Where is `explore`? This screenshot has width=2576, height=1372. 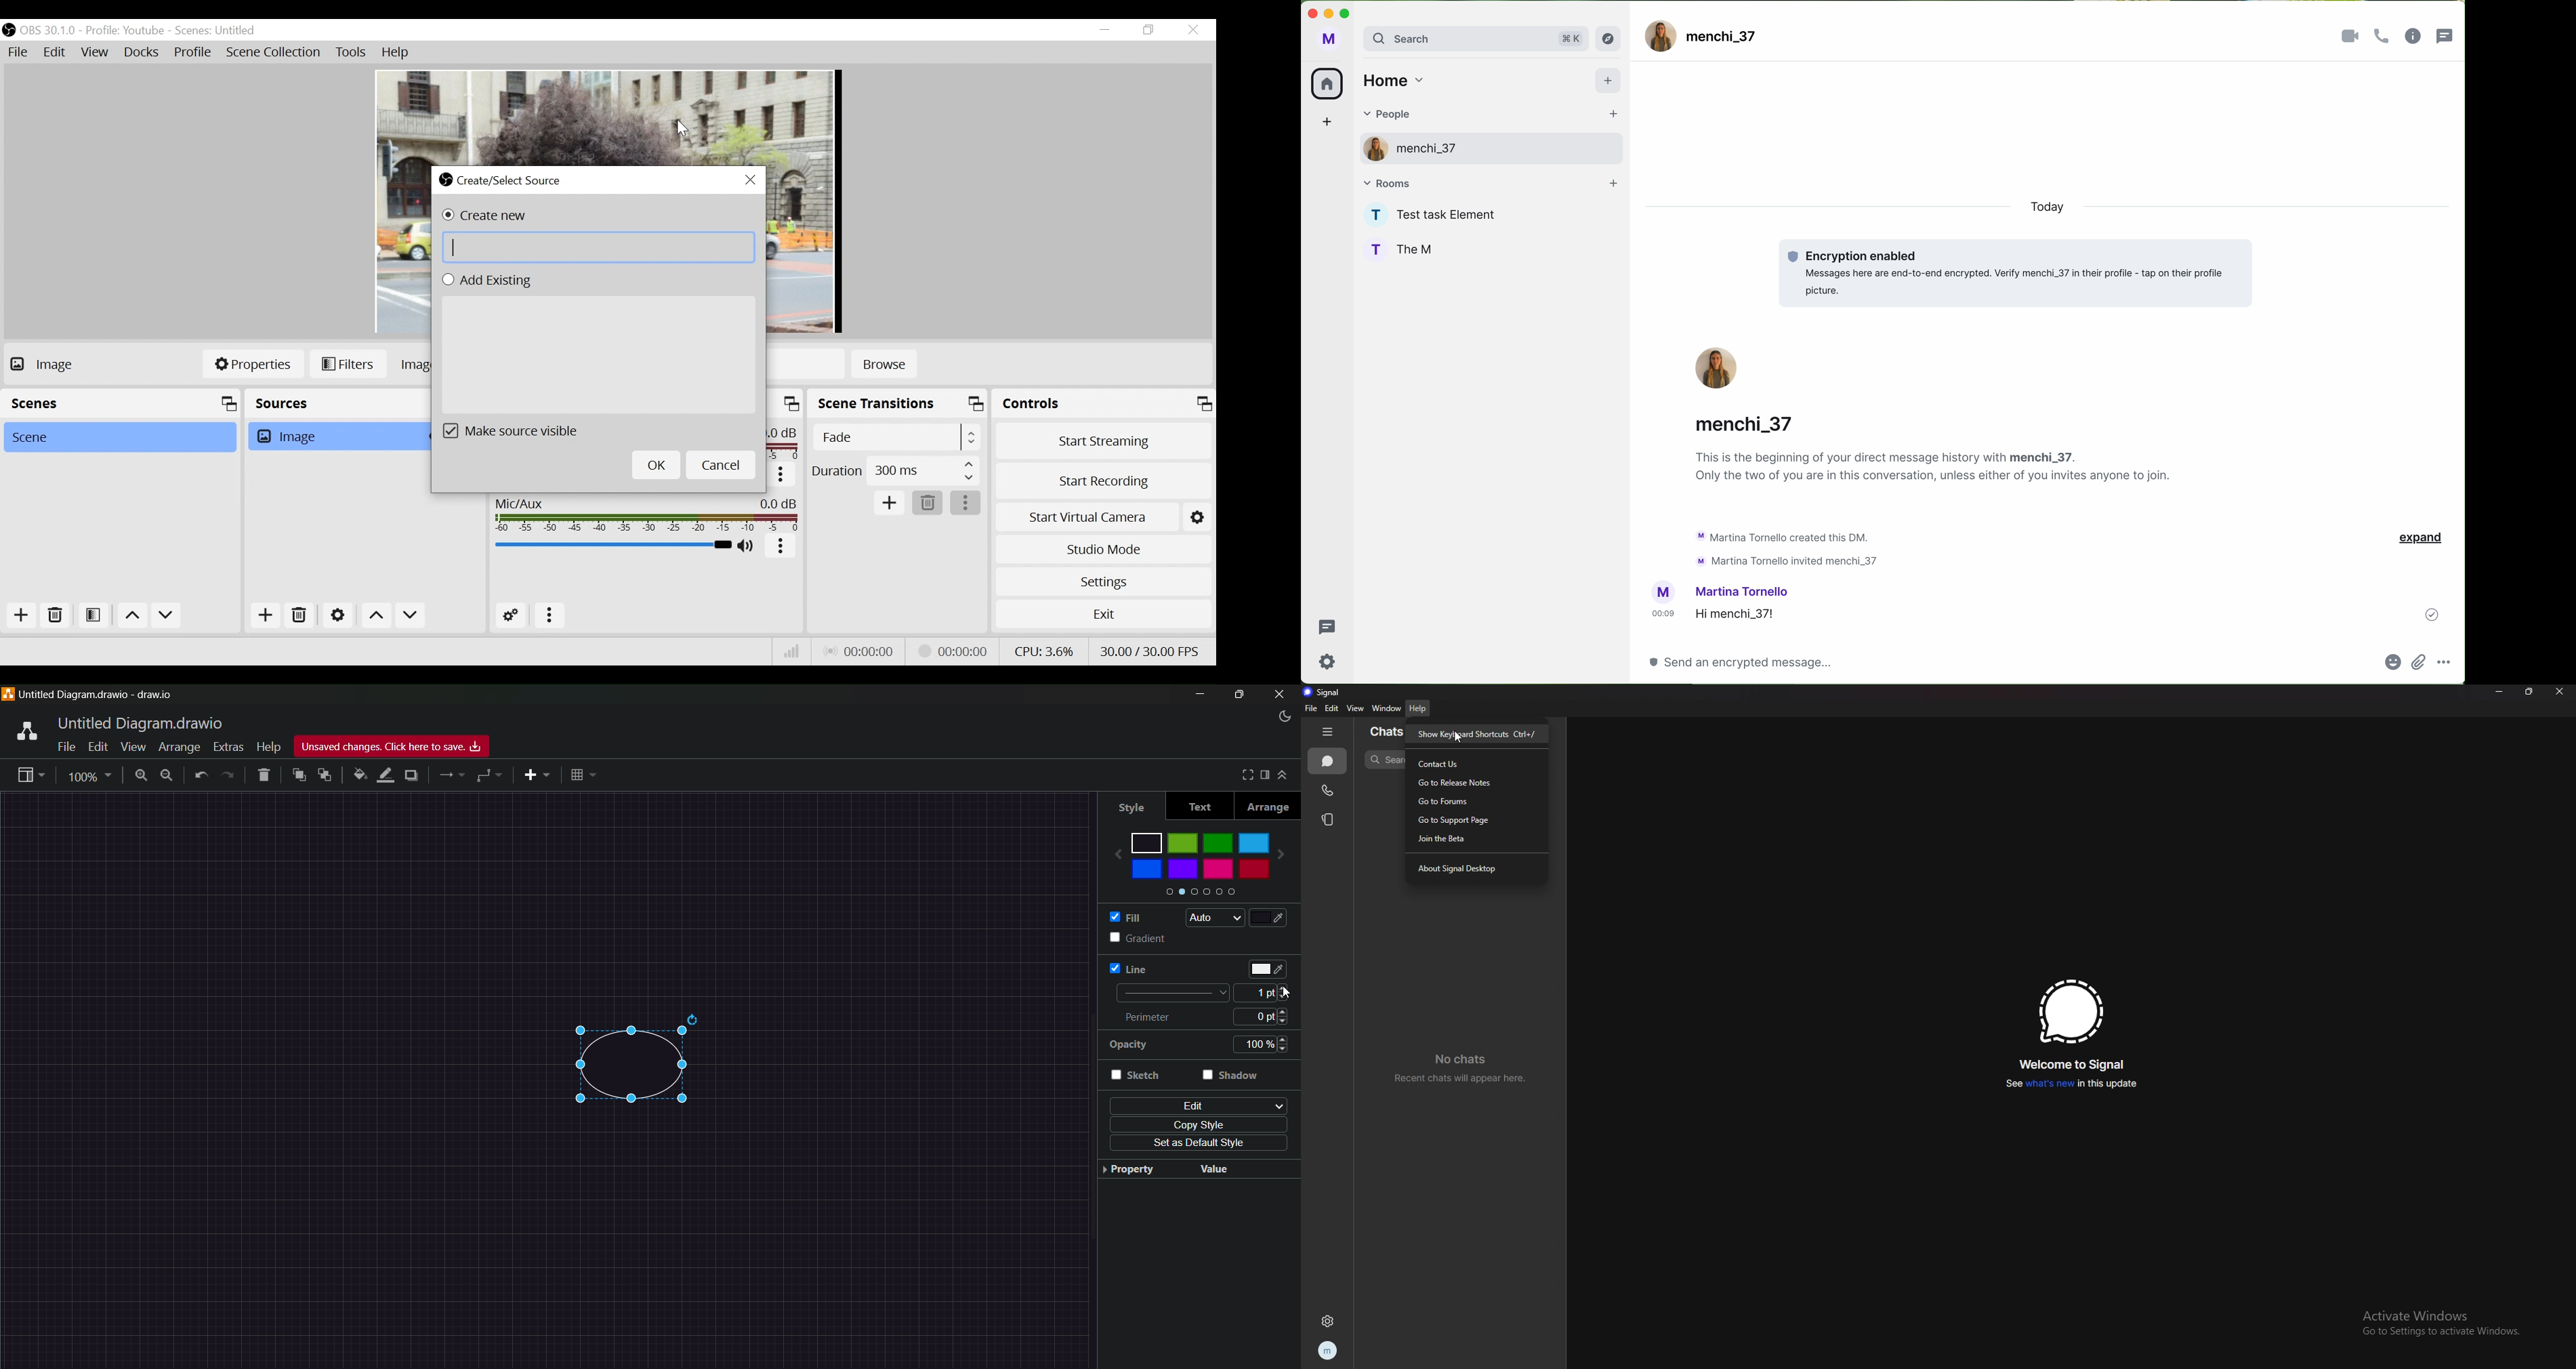
explore is located at coordinates (1611, 38).